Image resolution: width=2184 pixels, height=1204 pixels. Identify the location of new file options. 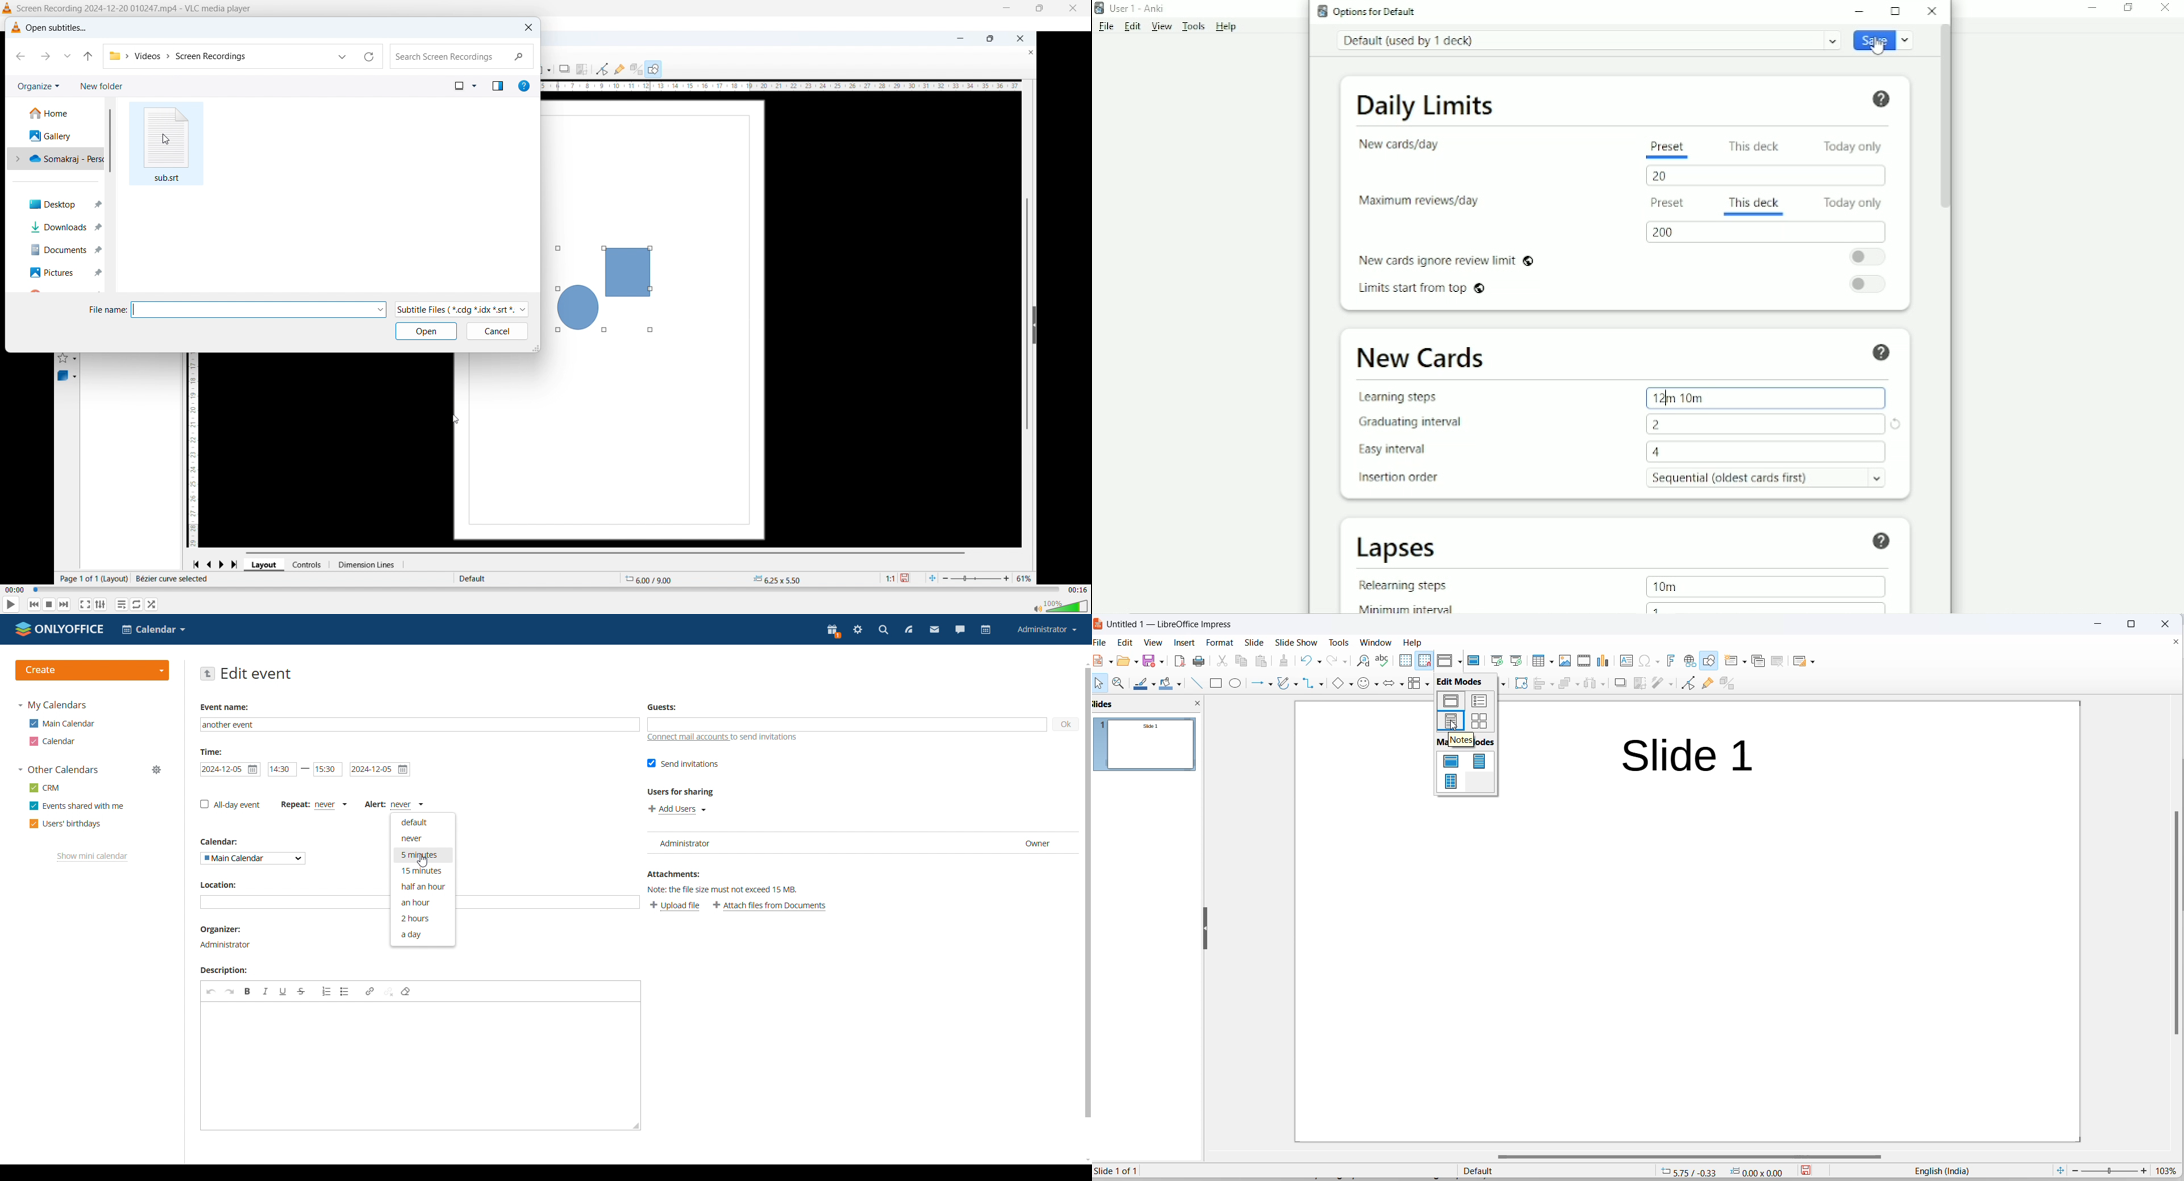
(1110, 664).